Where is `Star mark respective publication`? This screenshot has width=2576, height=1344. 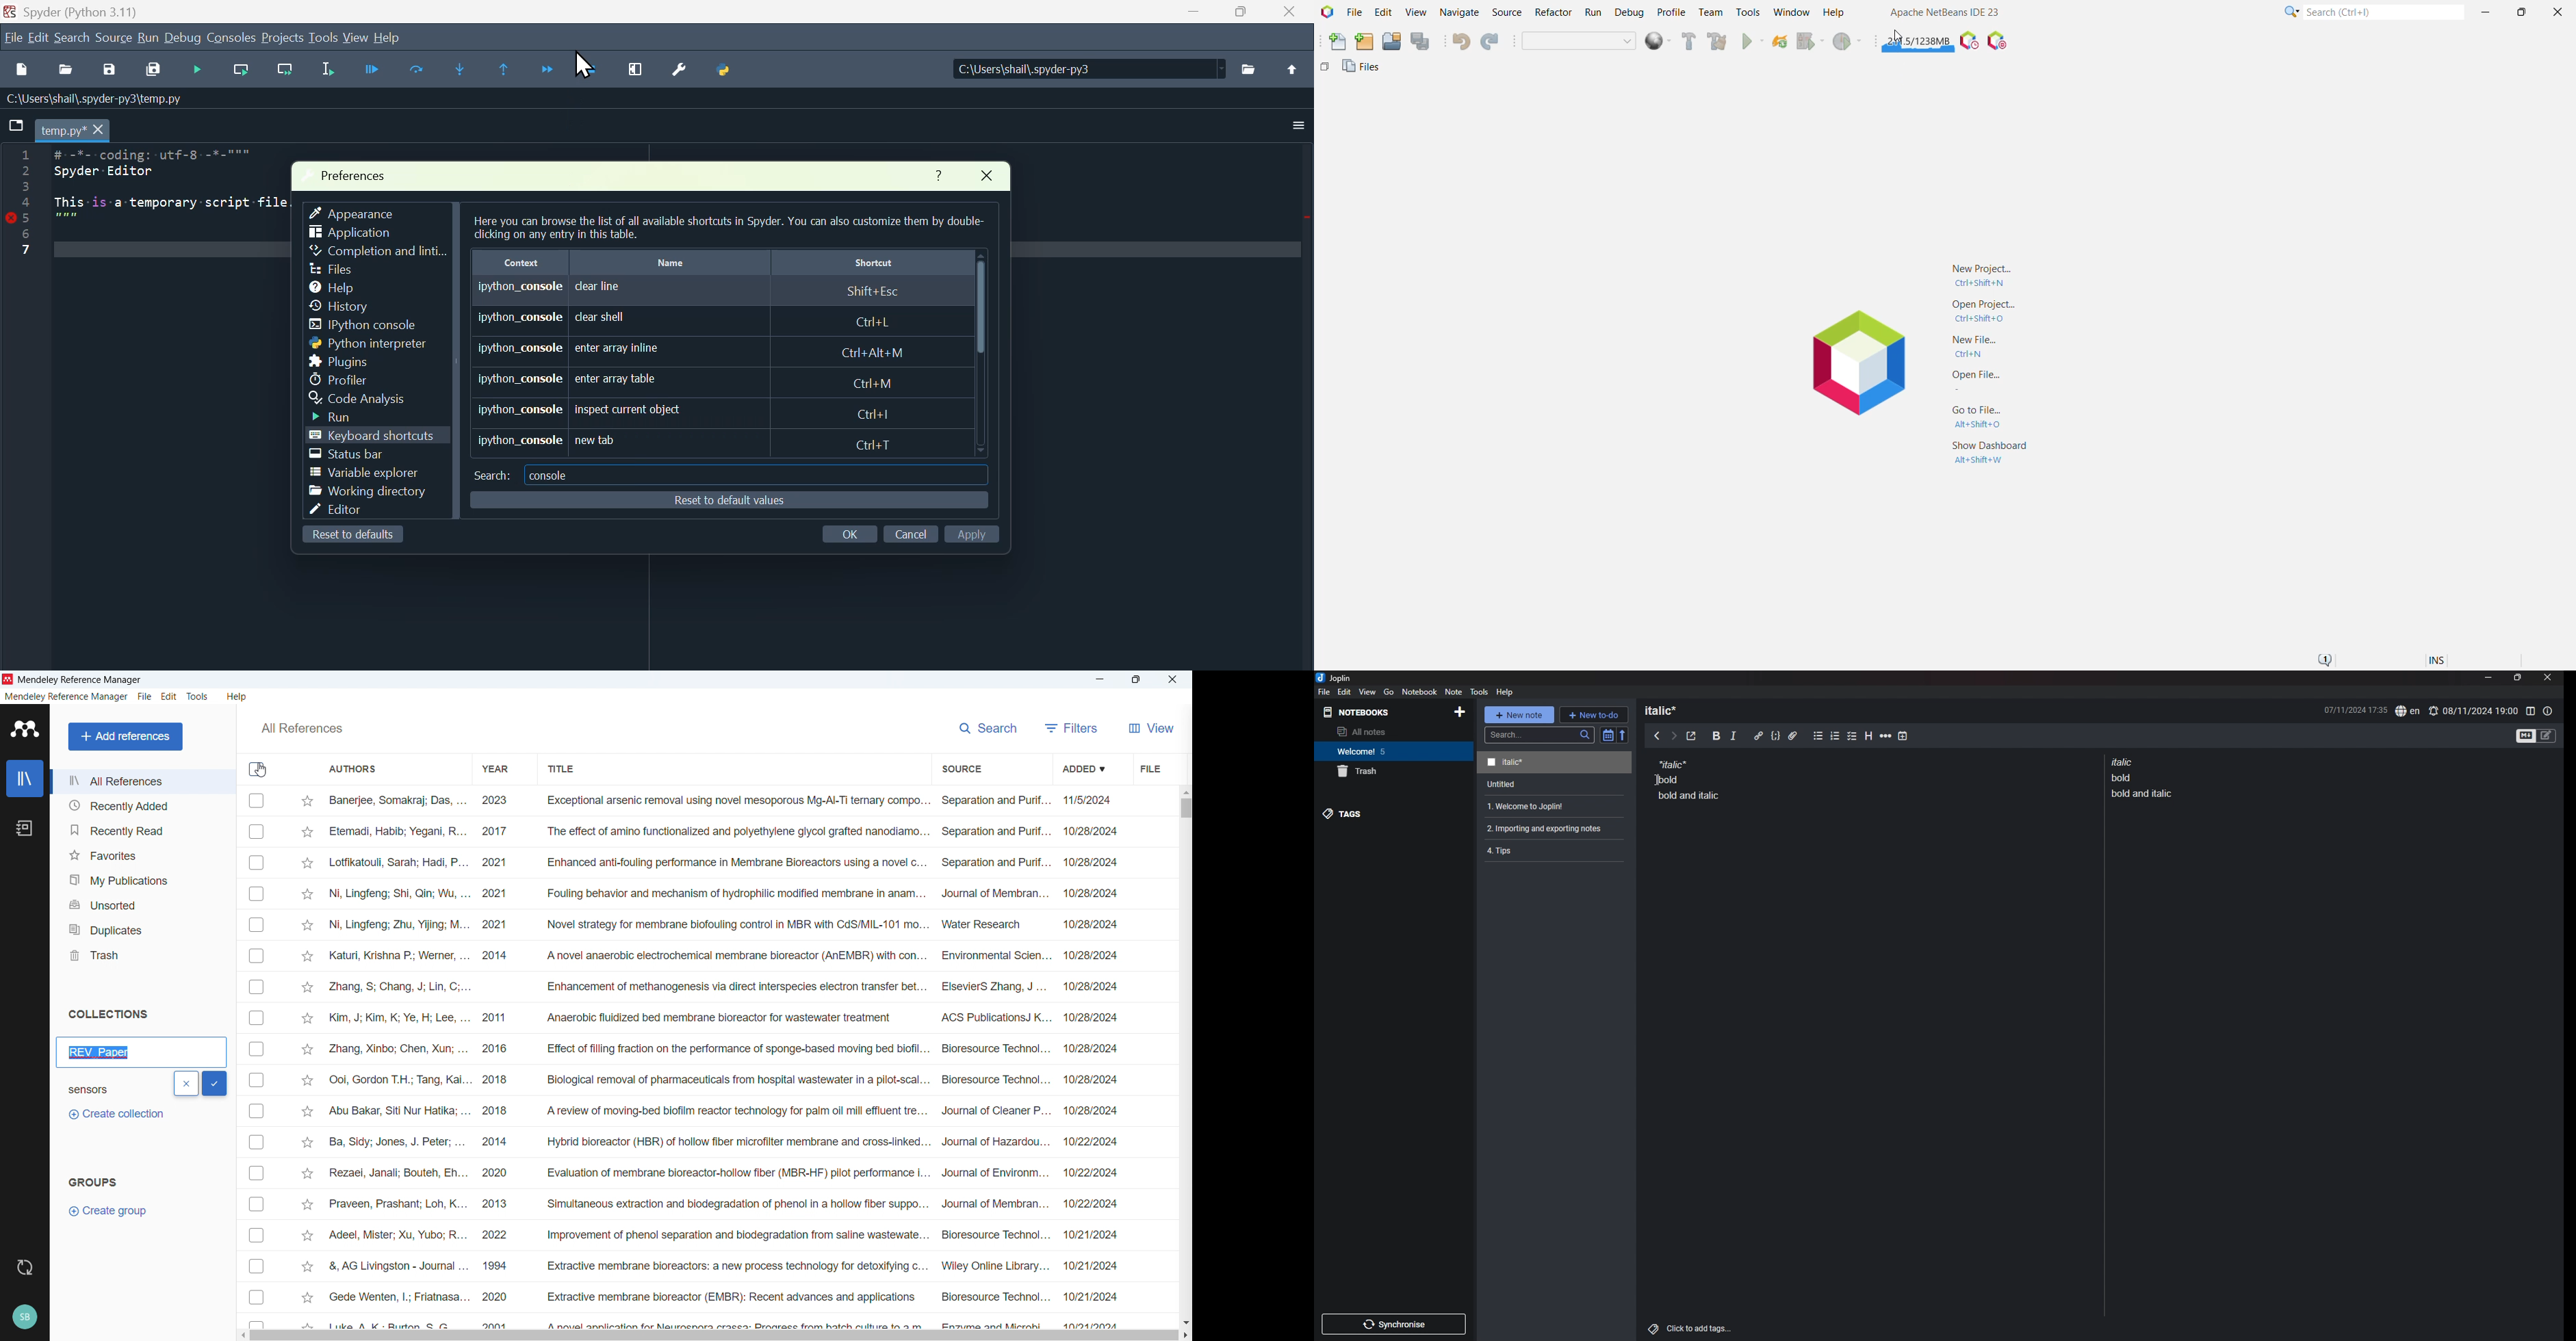
Star mark respective publication is located at coordinates (307, 1298).